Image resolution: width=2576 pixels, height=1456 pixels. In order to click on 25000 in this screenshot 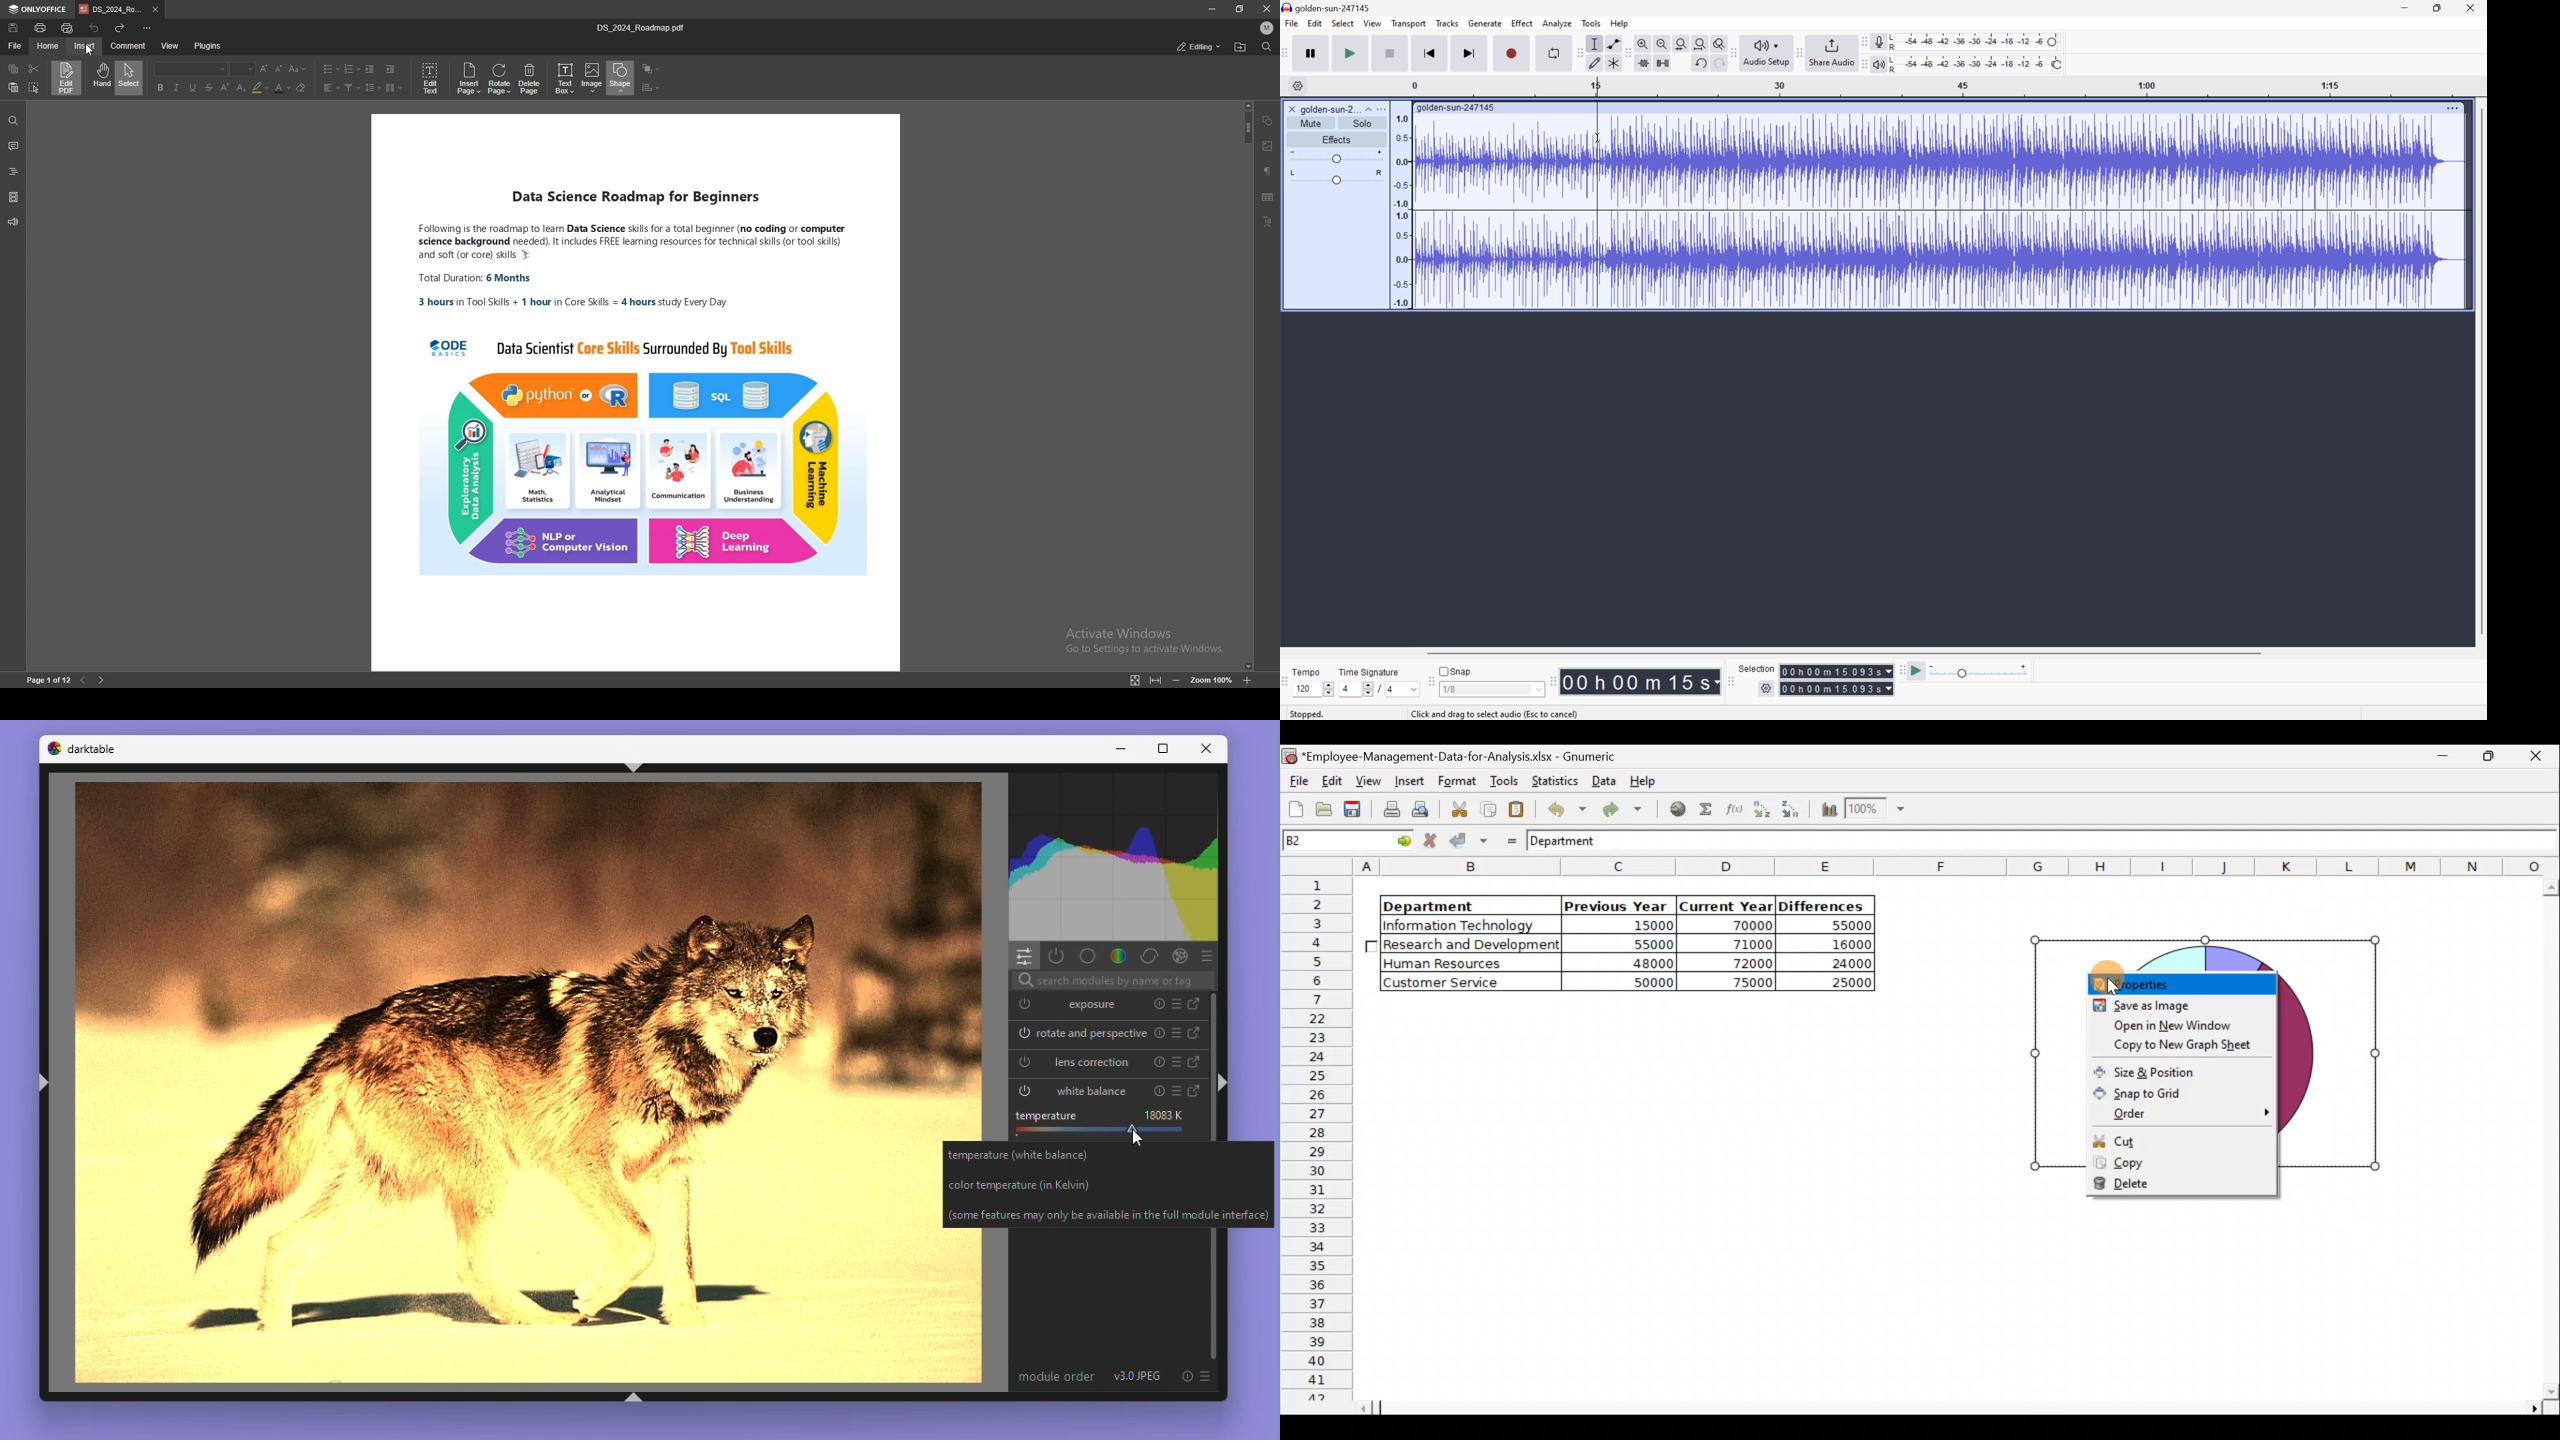, I will do `click(1836, 983)`.